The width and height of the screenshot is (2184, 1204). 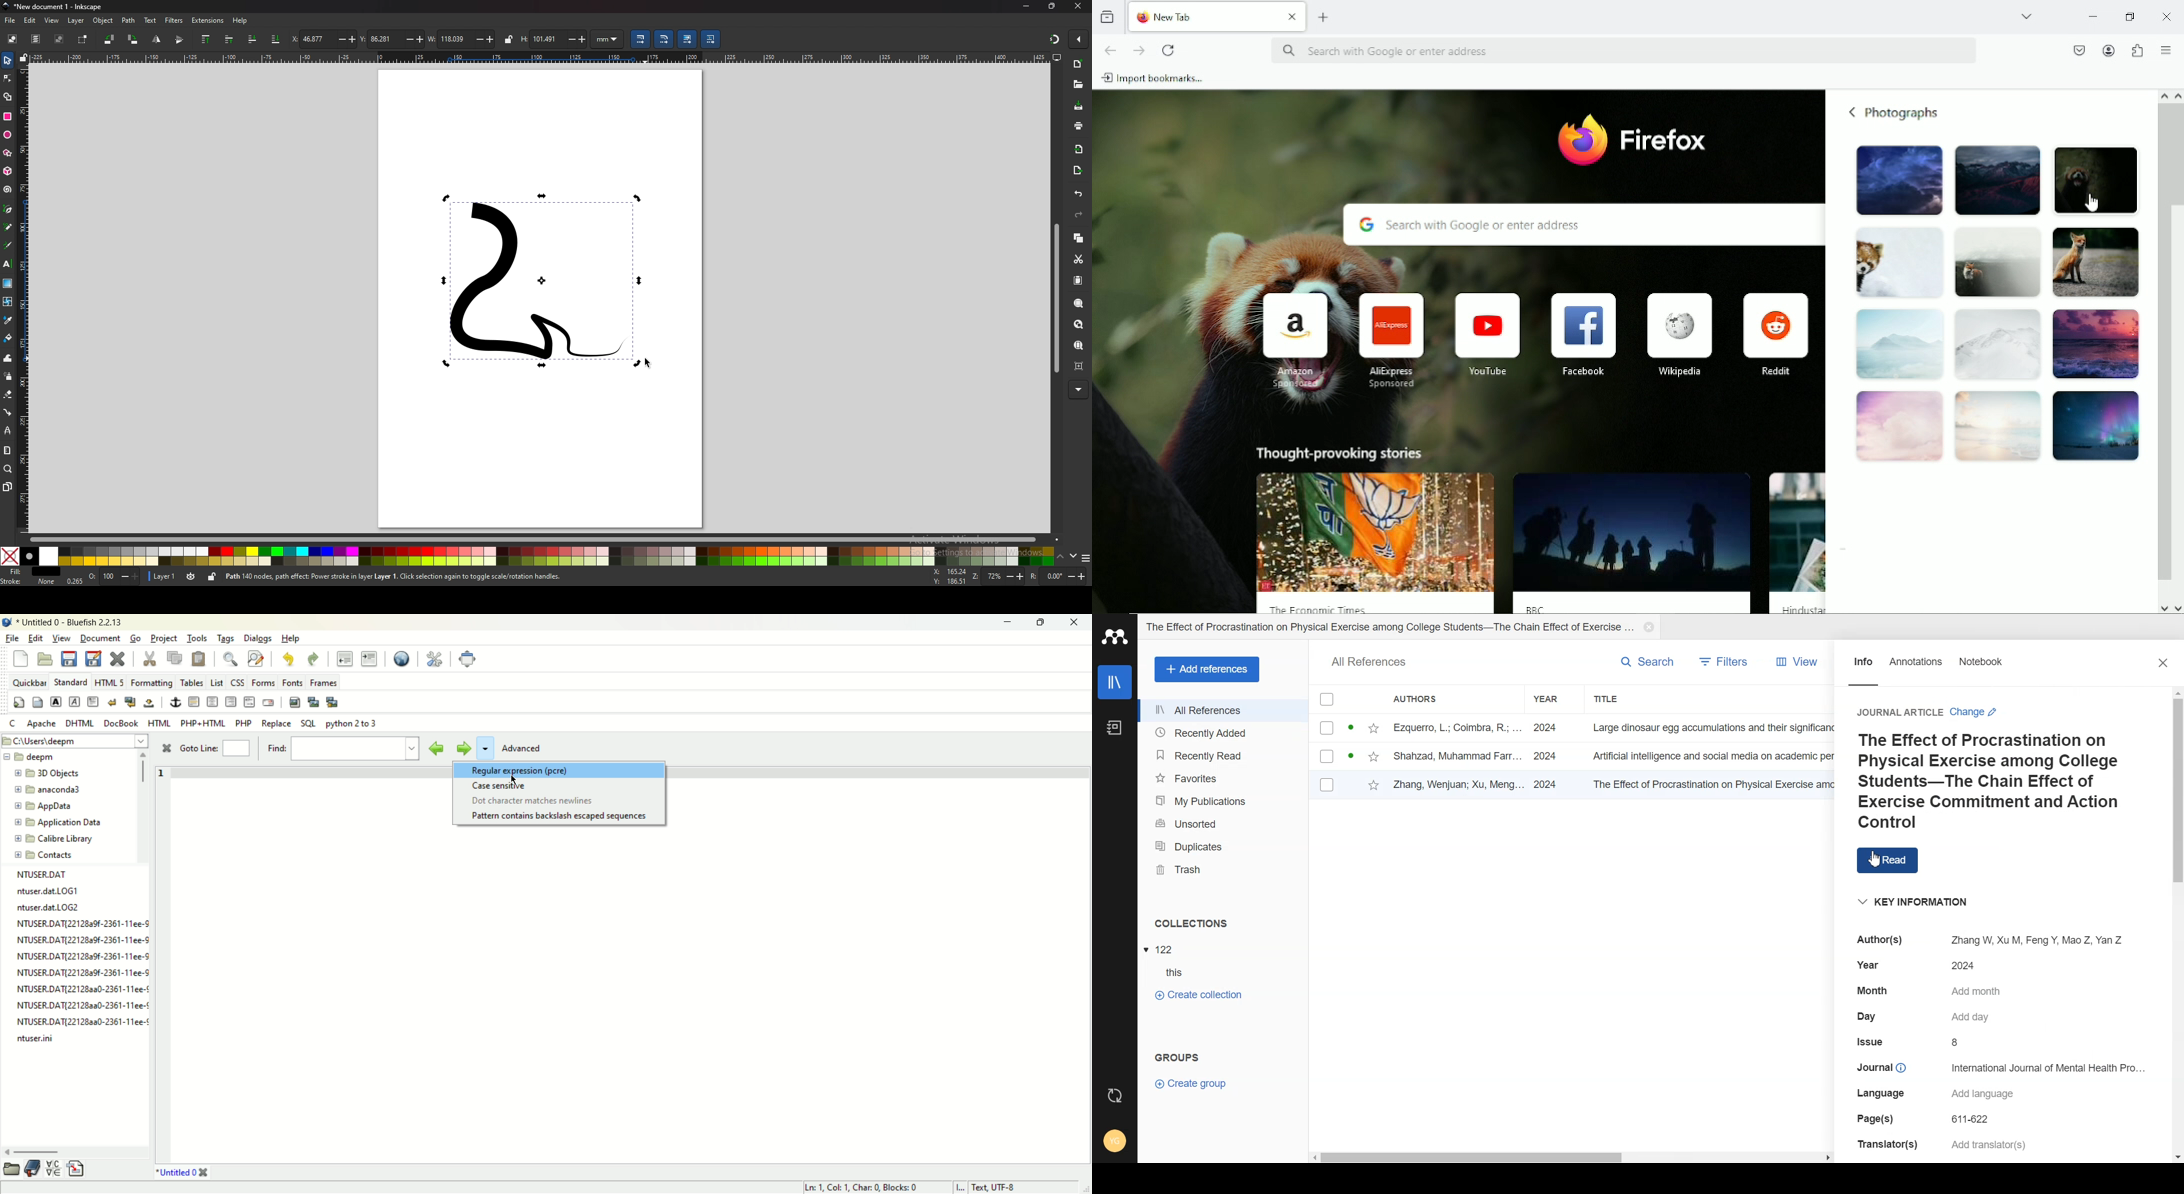 What do you see at coordinates (607, 40) in the screenshot?
I see `unit` at bounding box center [607, 40].